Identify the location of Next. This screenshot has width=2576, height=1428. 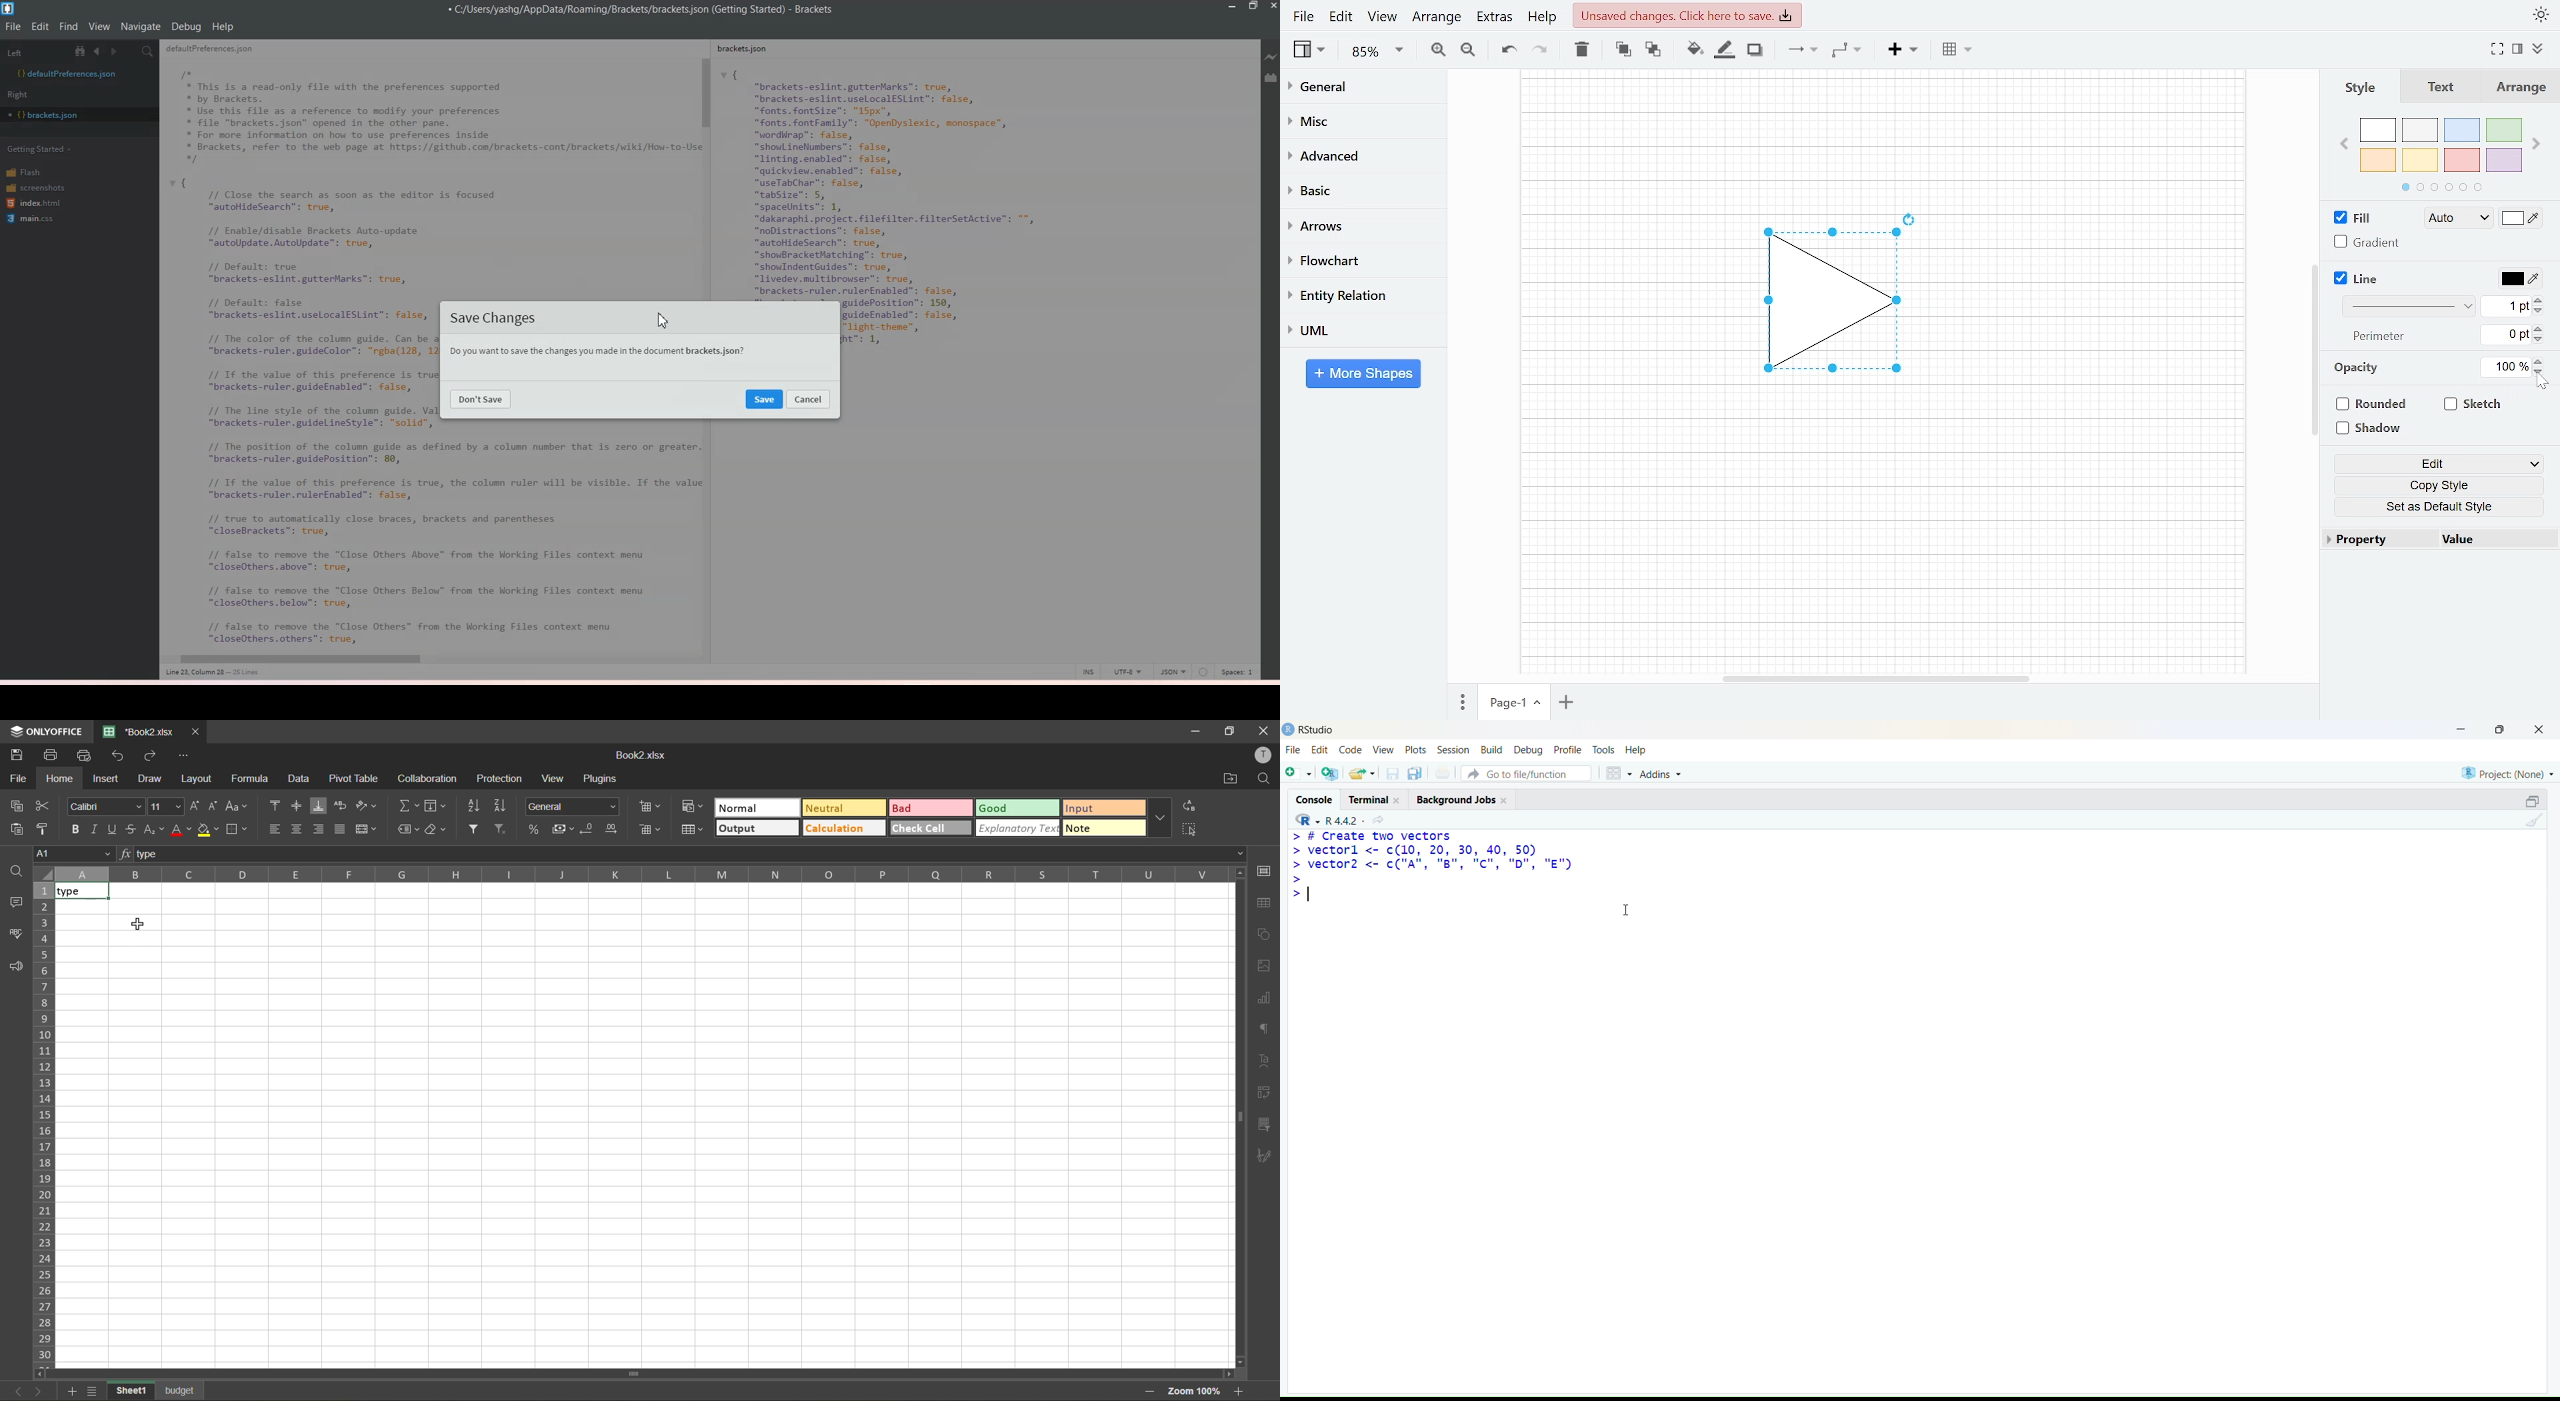
(2538, 140).